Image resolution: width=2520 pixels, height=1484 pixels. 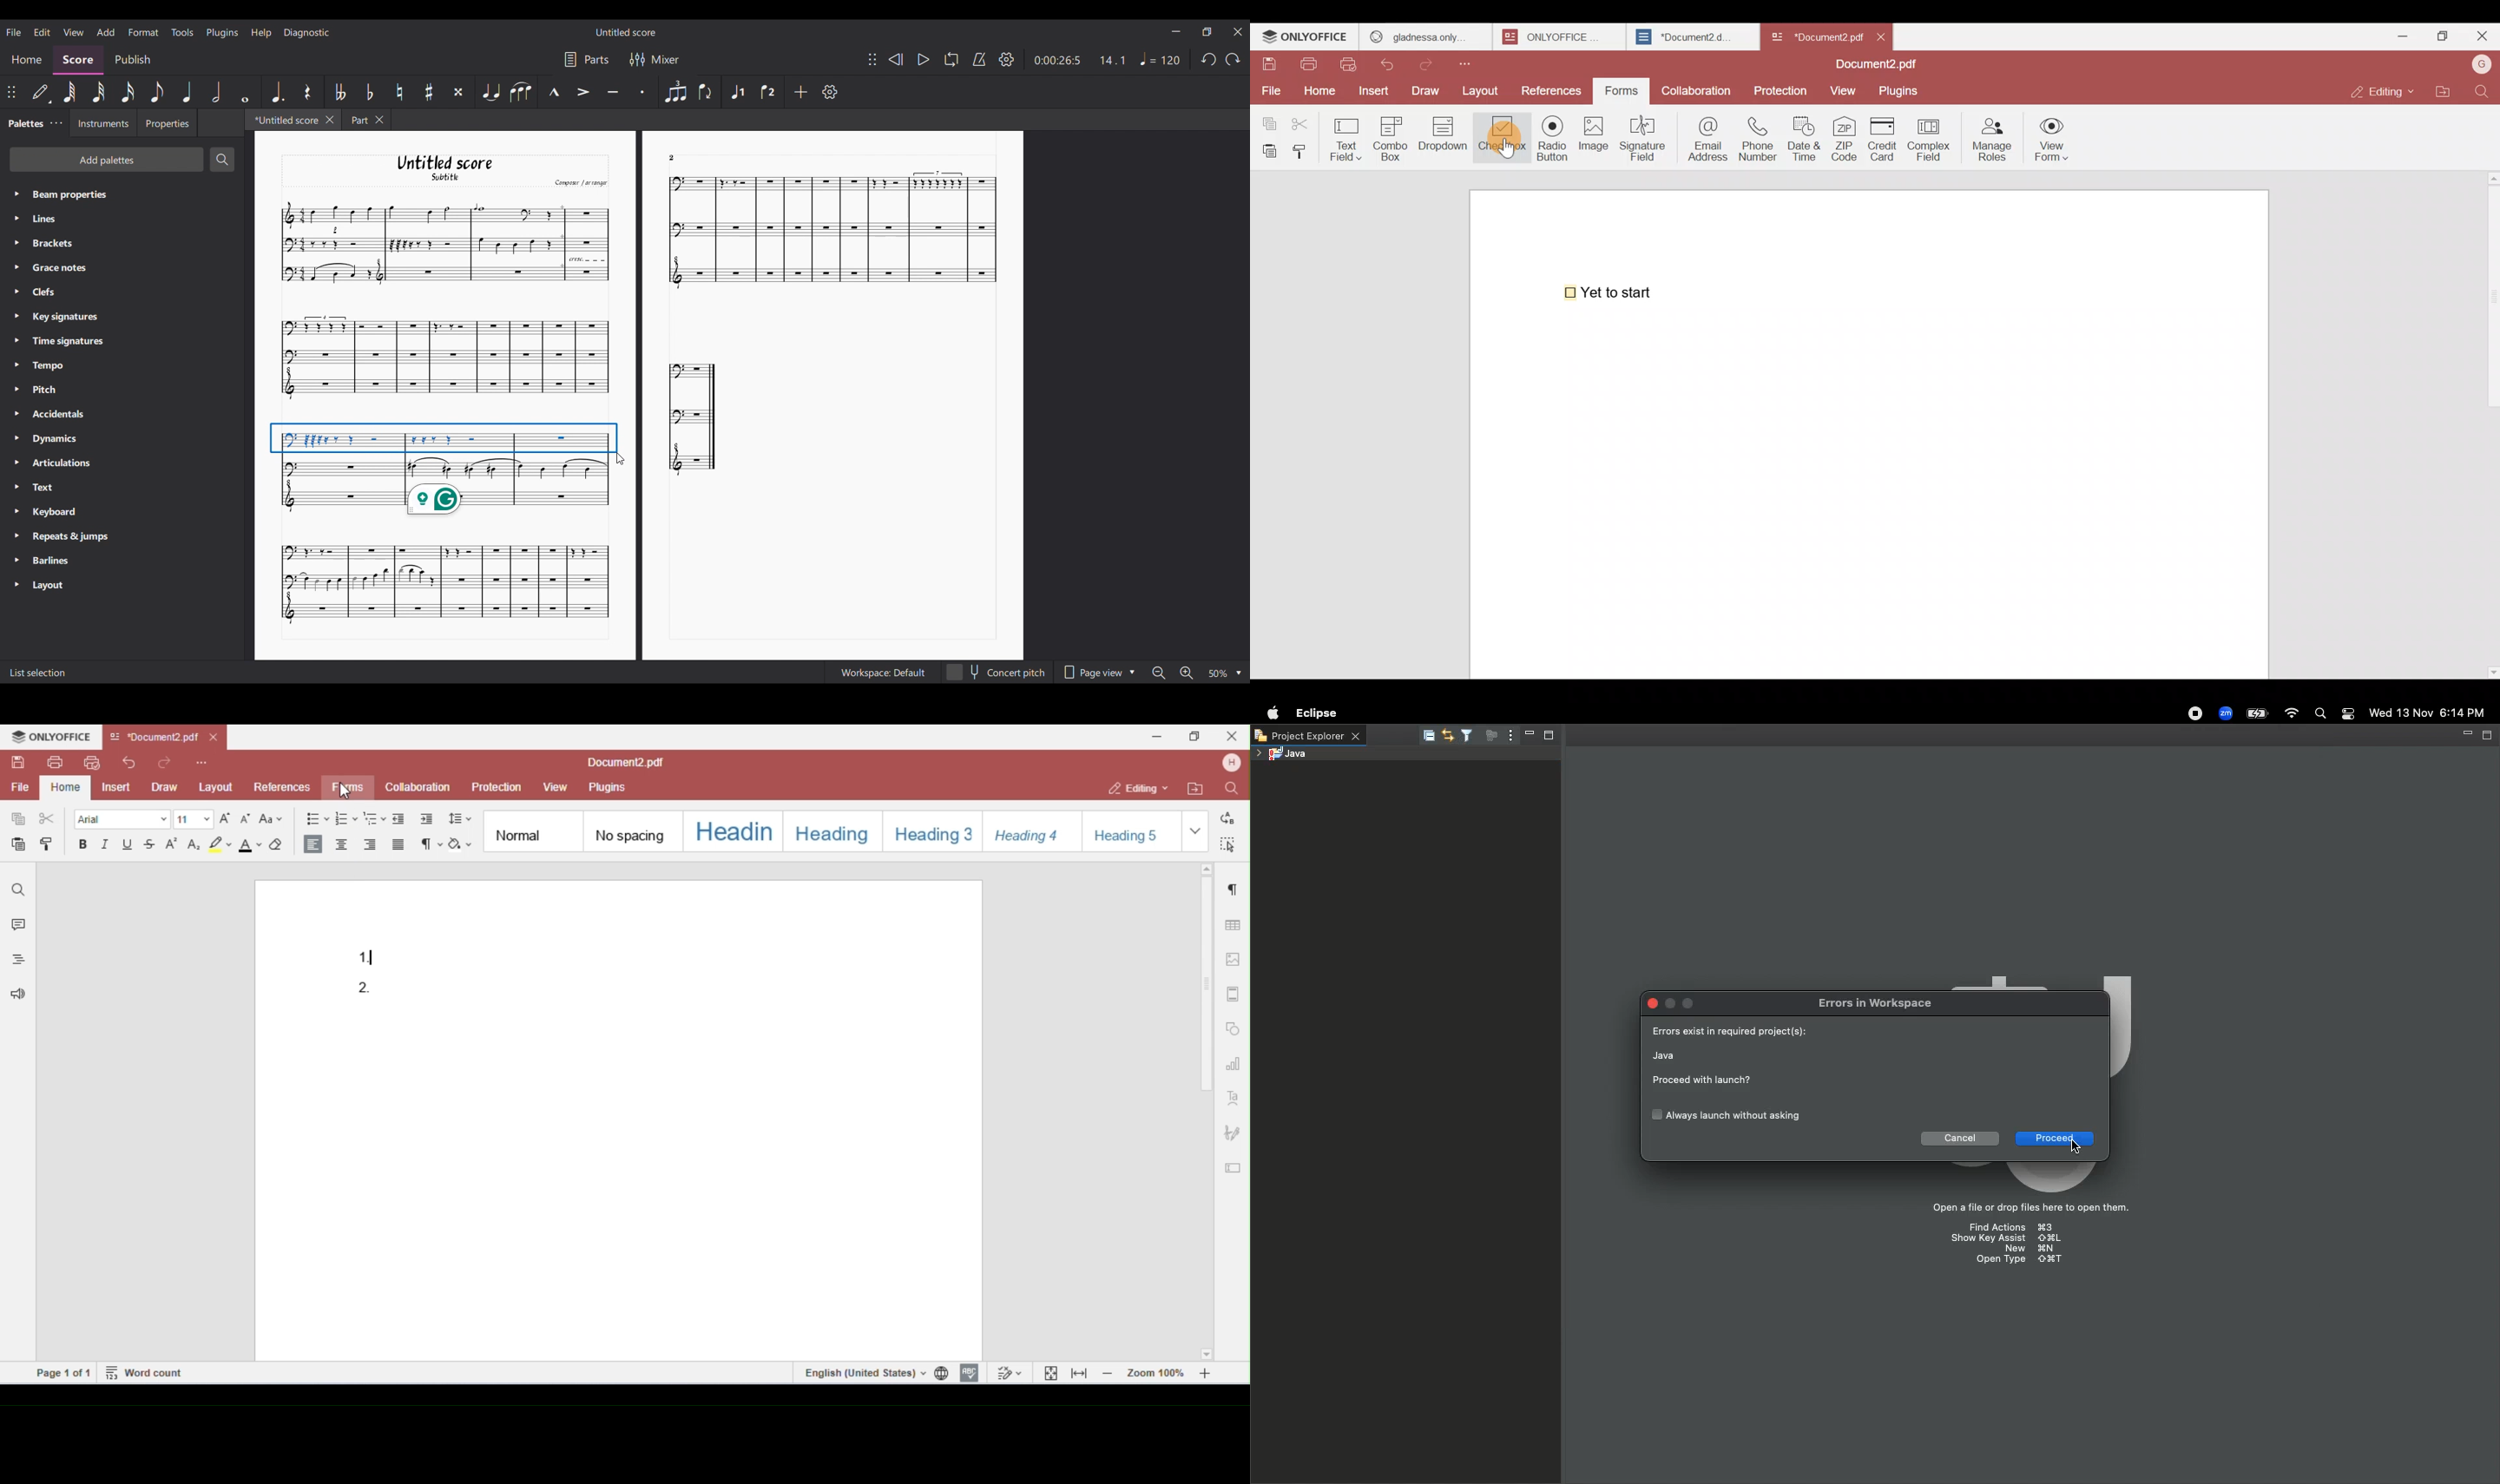 I want to click on Mixer settings, so click(x=656, y=59).